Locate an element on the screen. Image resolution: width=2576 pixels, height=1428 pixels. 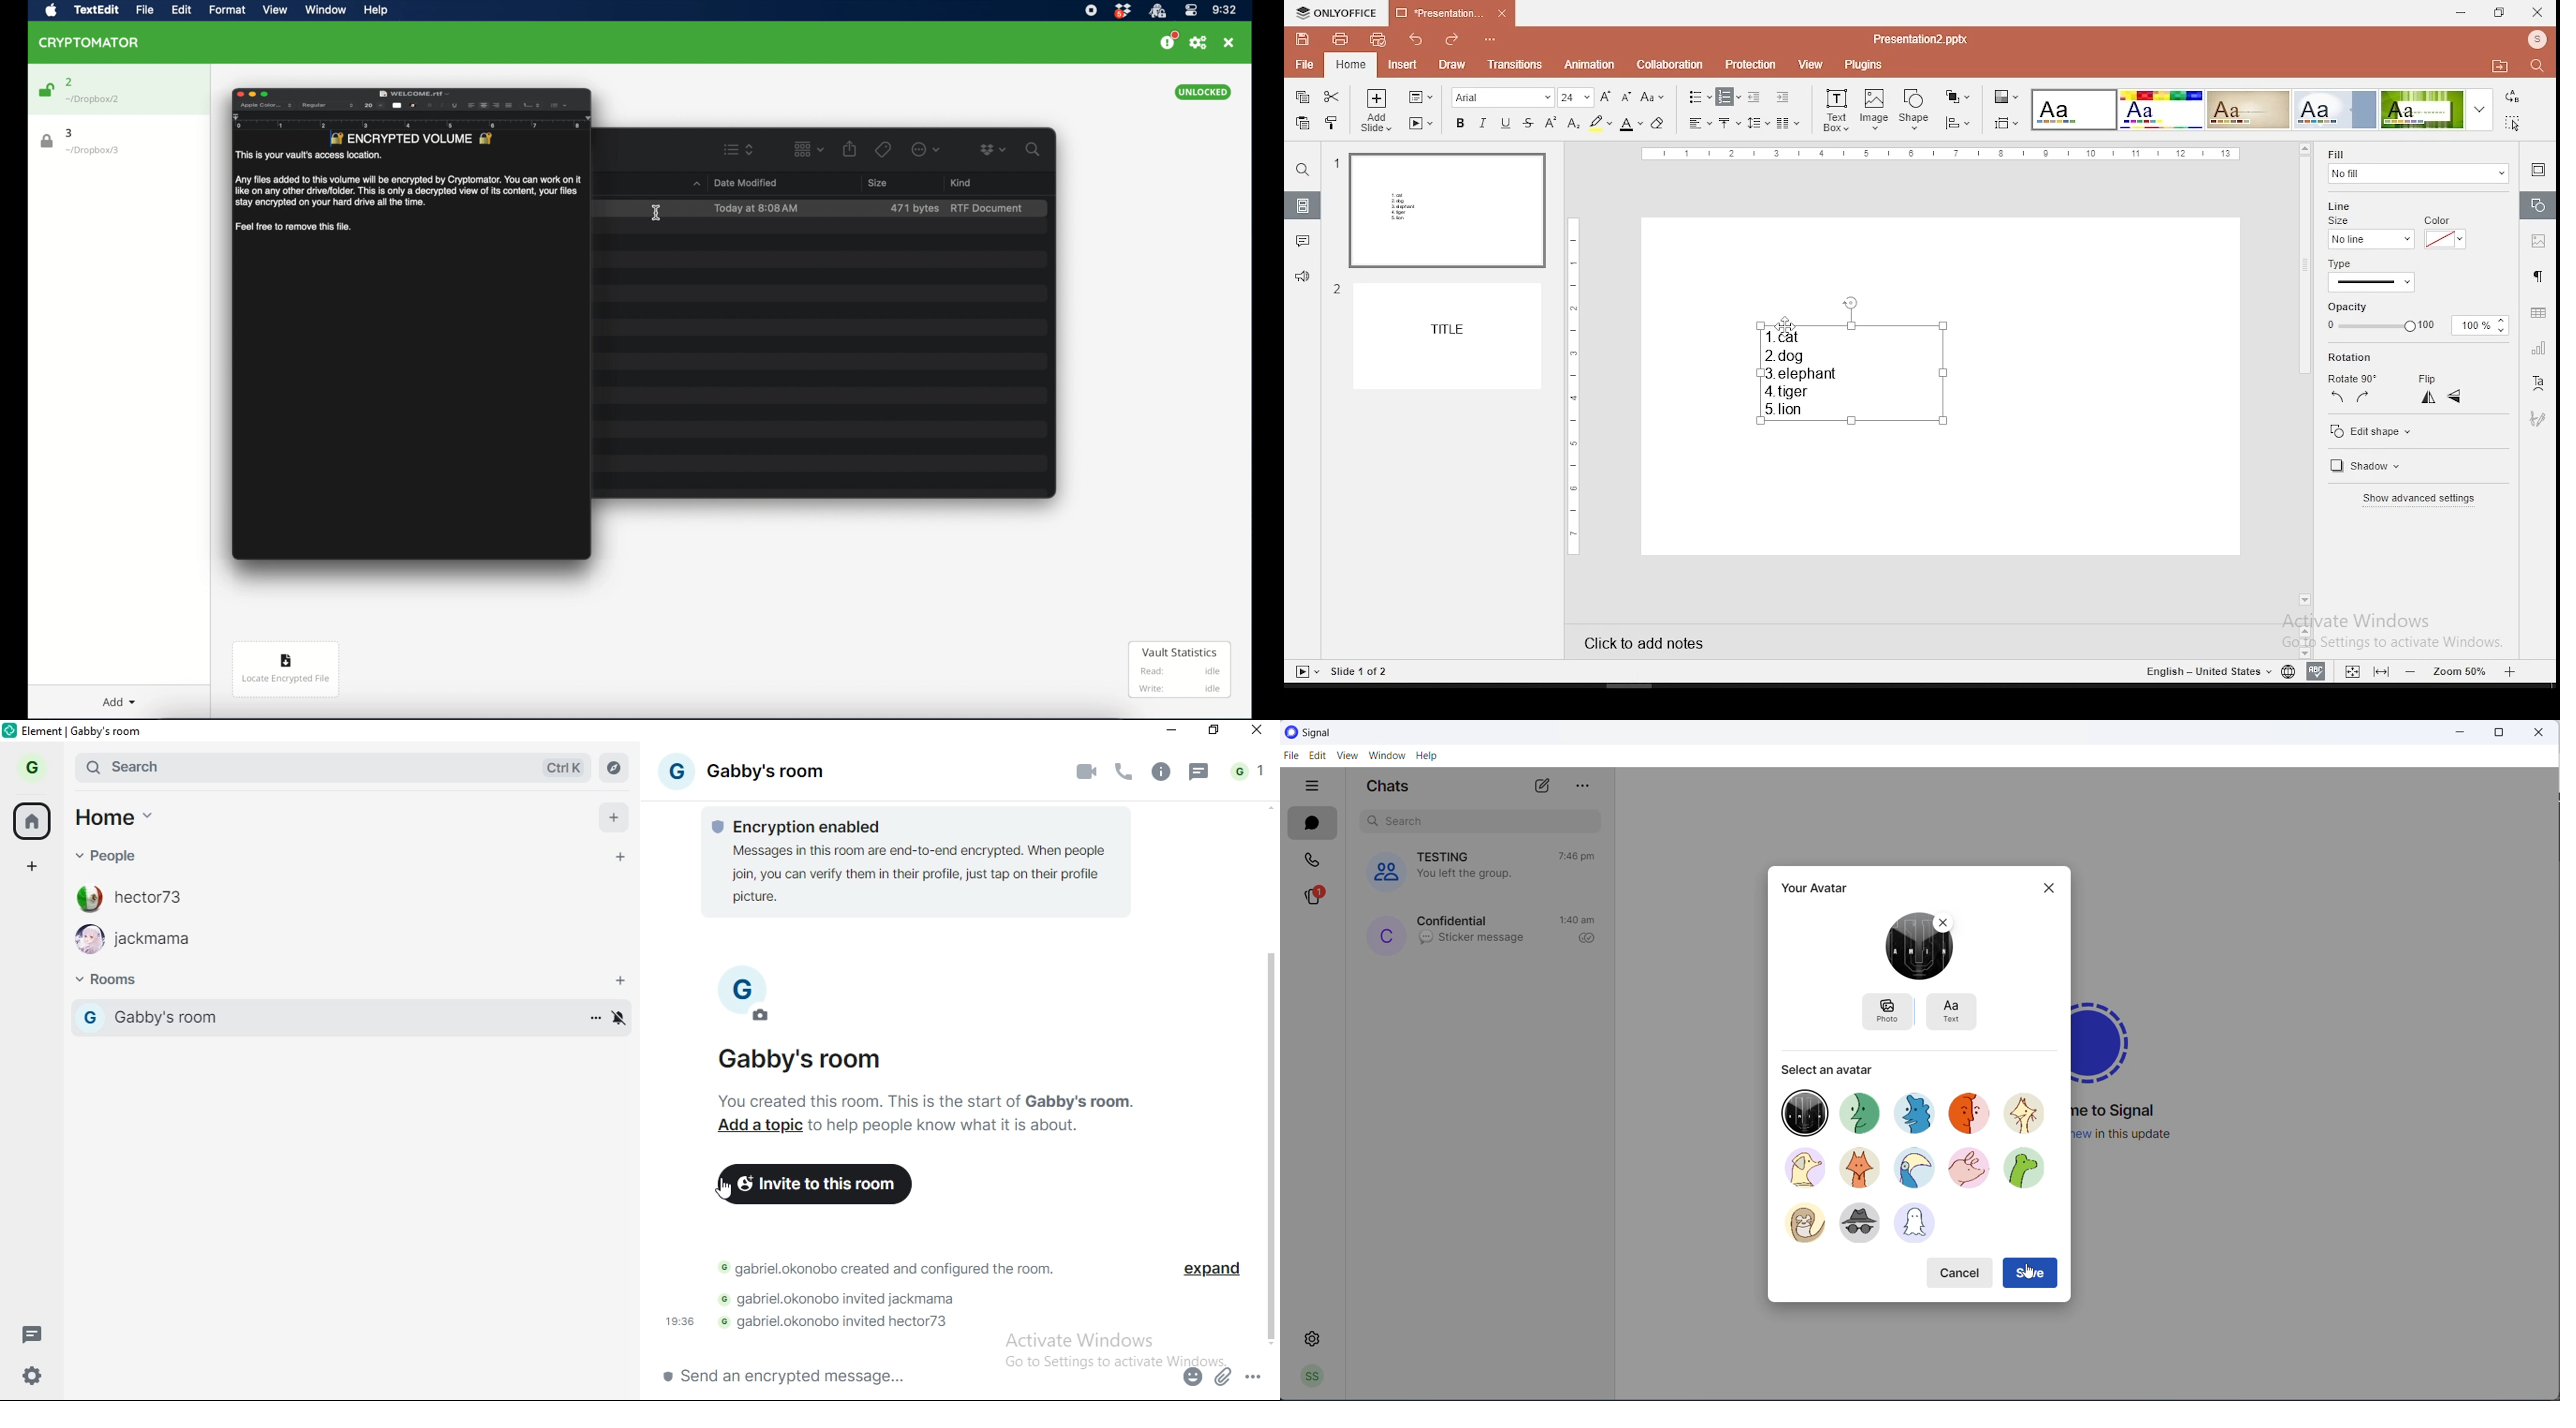
line size is located at coordinates (2344, 212).